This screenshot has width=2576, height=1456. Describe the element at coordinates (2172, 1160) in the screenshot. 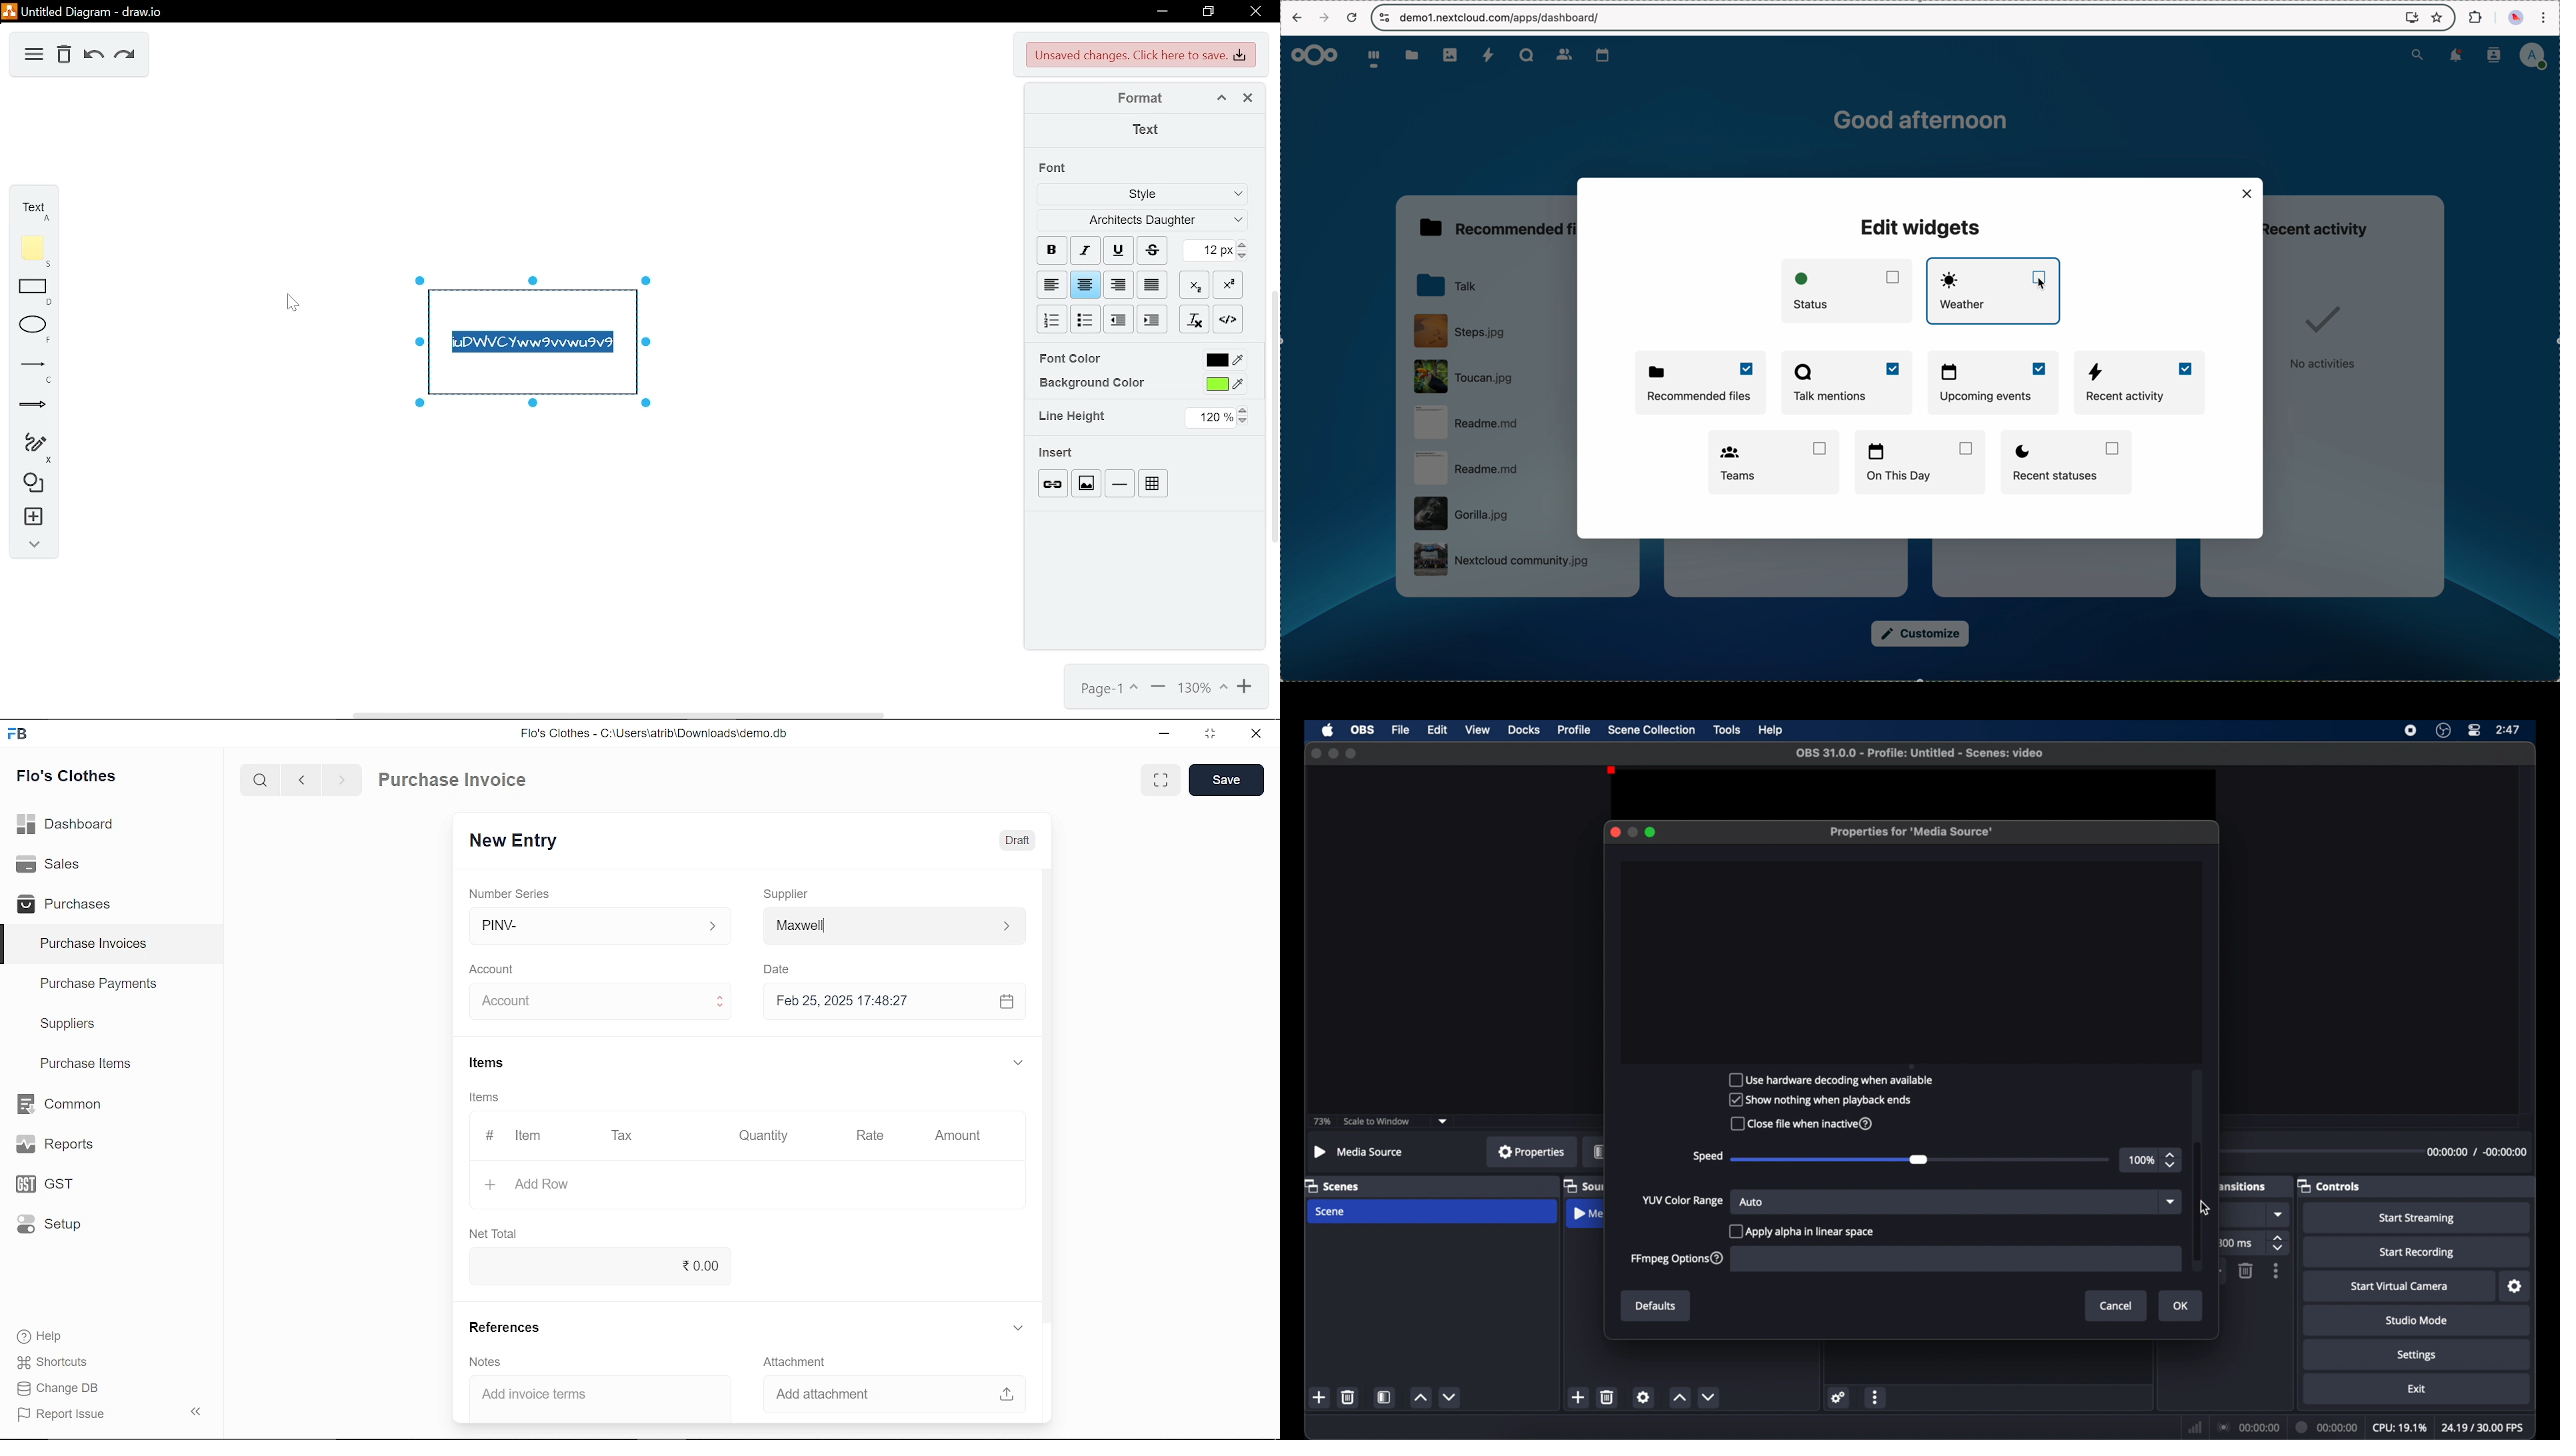

I see `stepper button` at that location.